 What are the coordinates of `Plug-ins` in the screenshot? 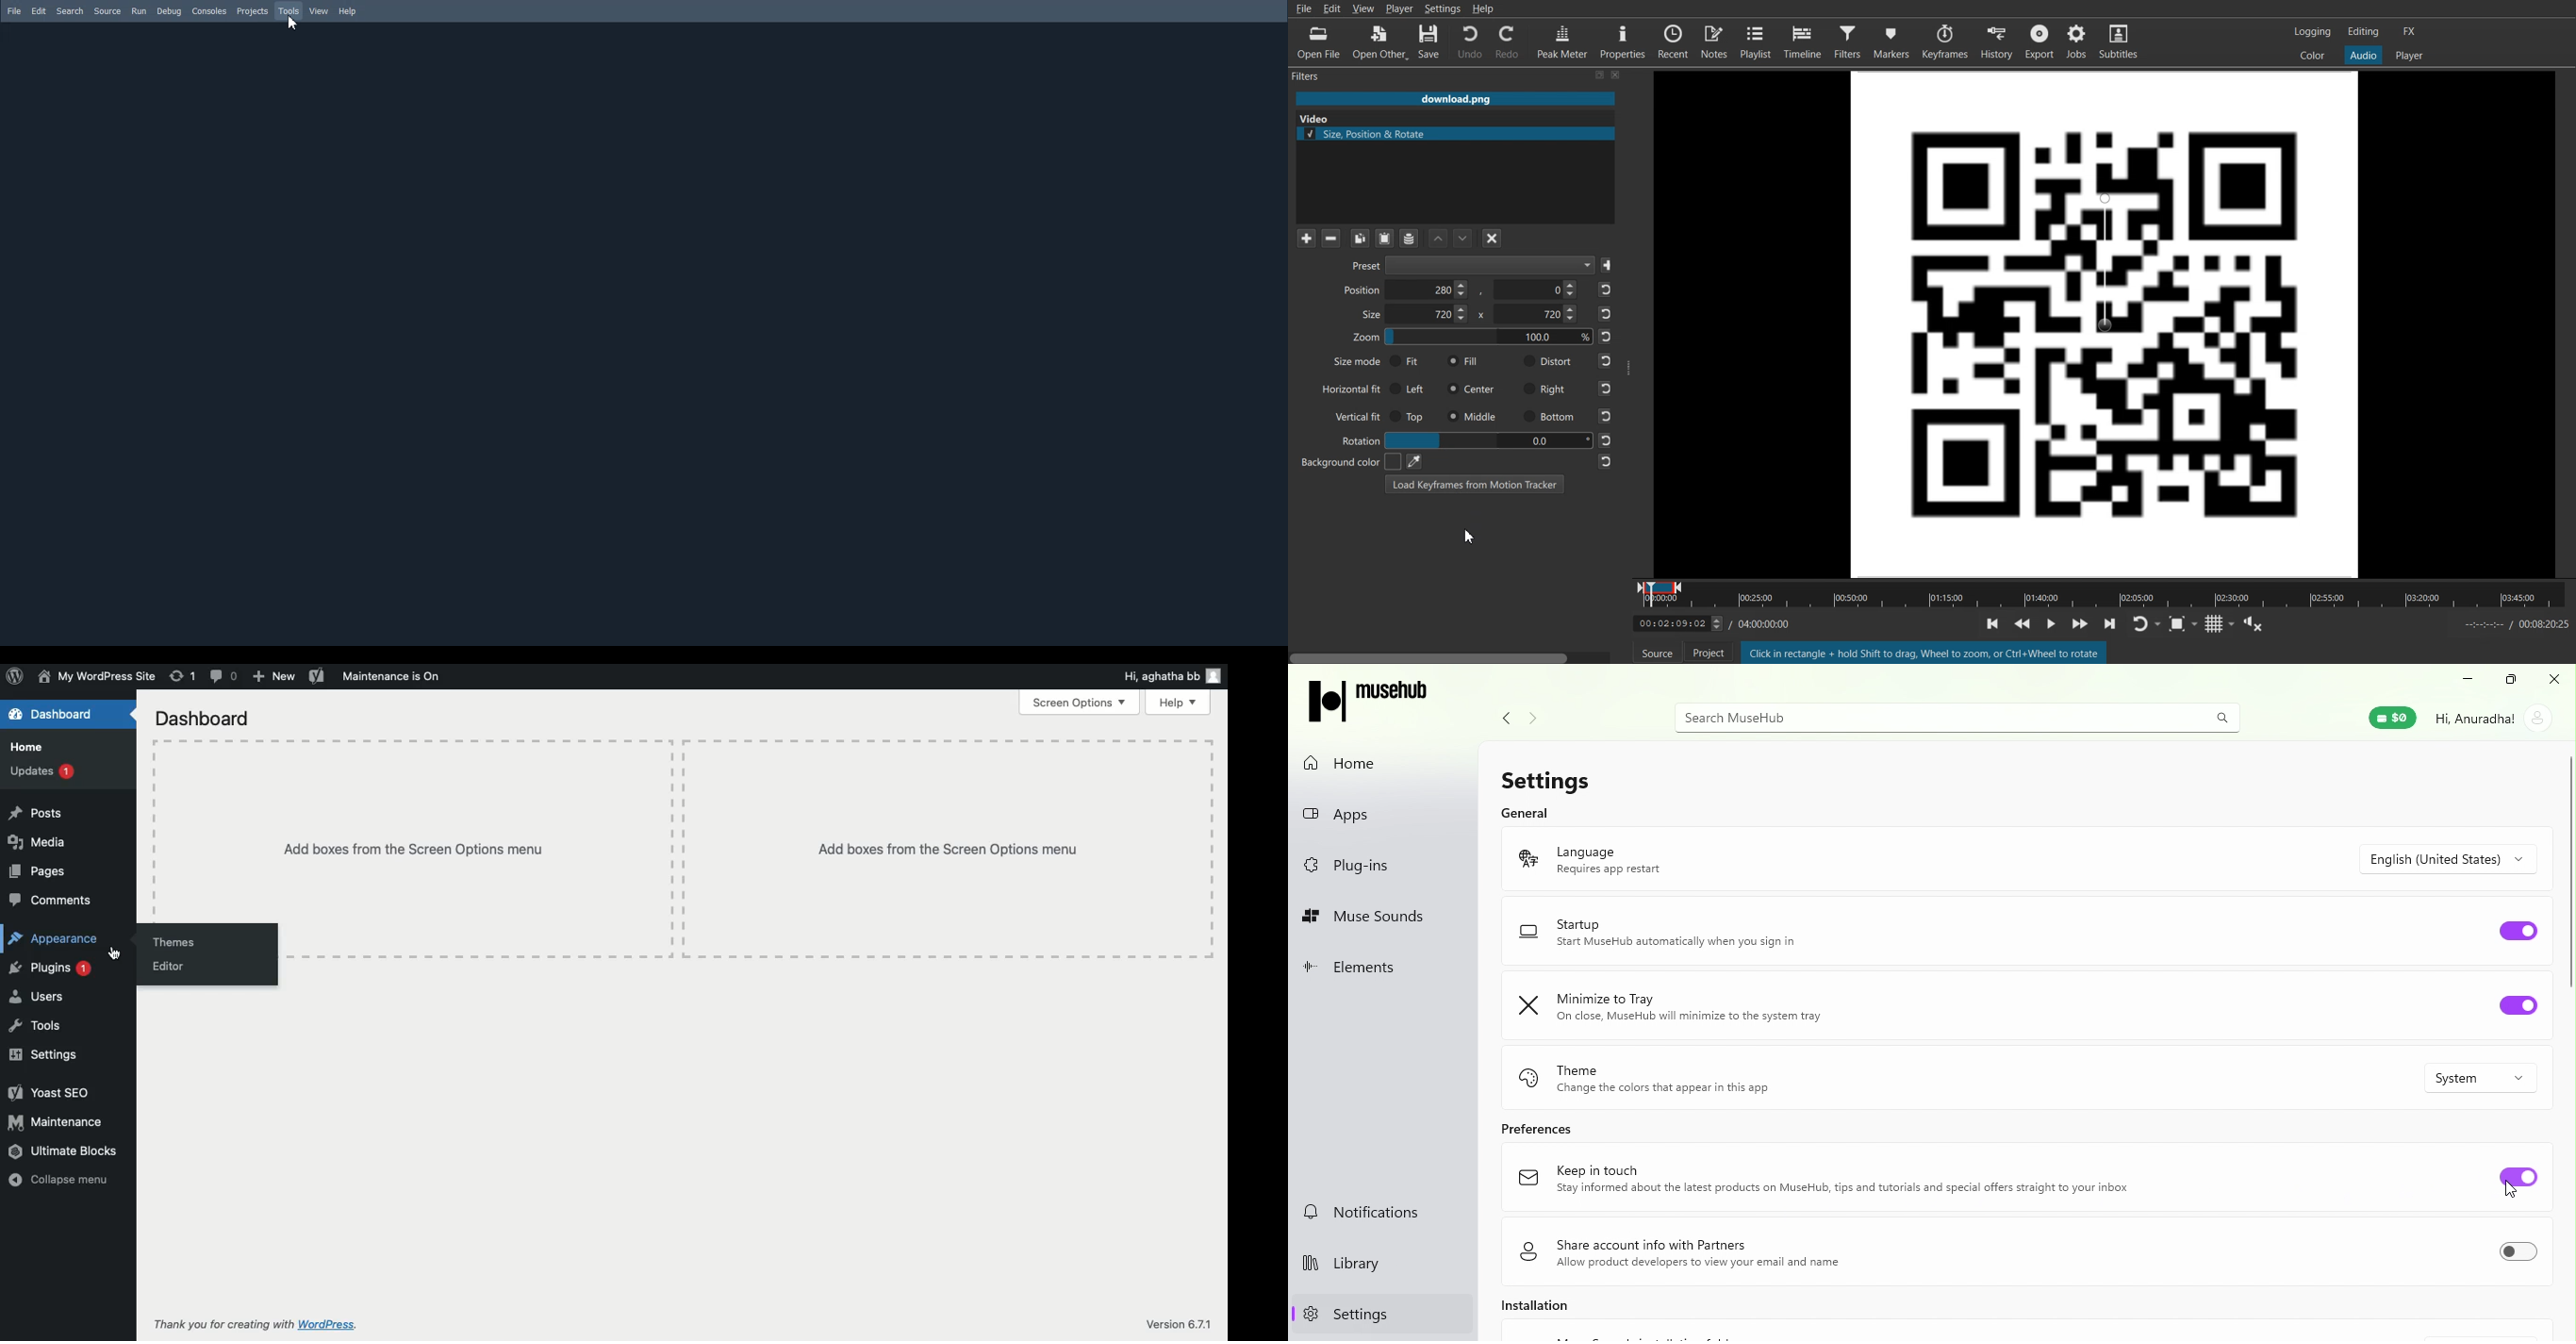 It's located at (1385, 865).